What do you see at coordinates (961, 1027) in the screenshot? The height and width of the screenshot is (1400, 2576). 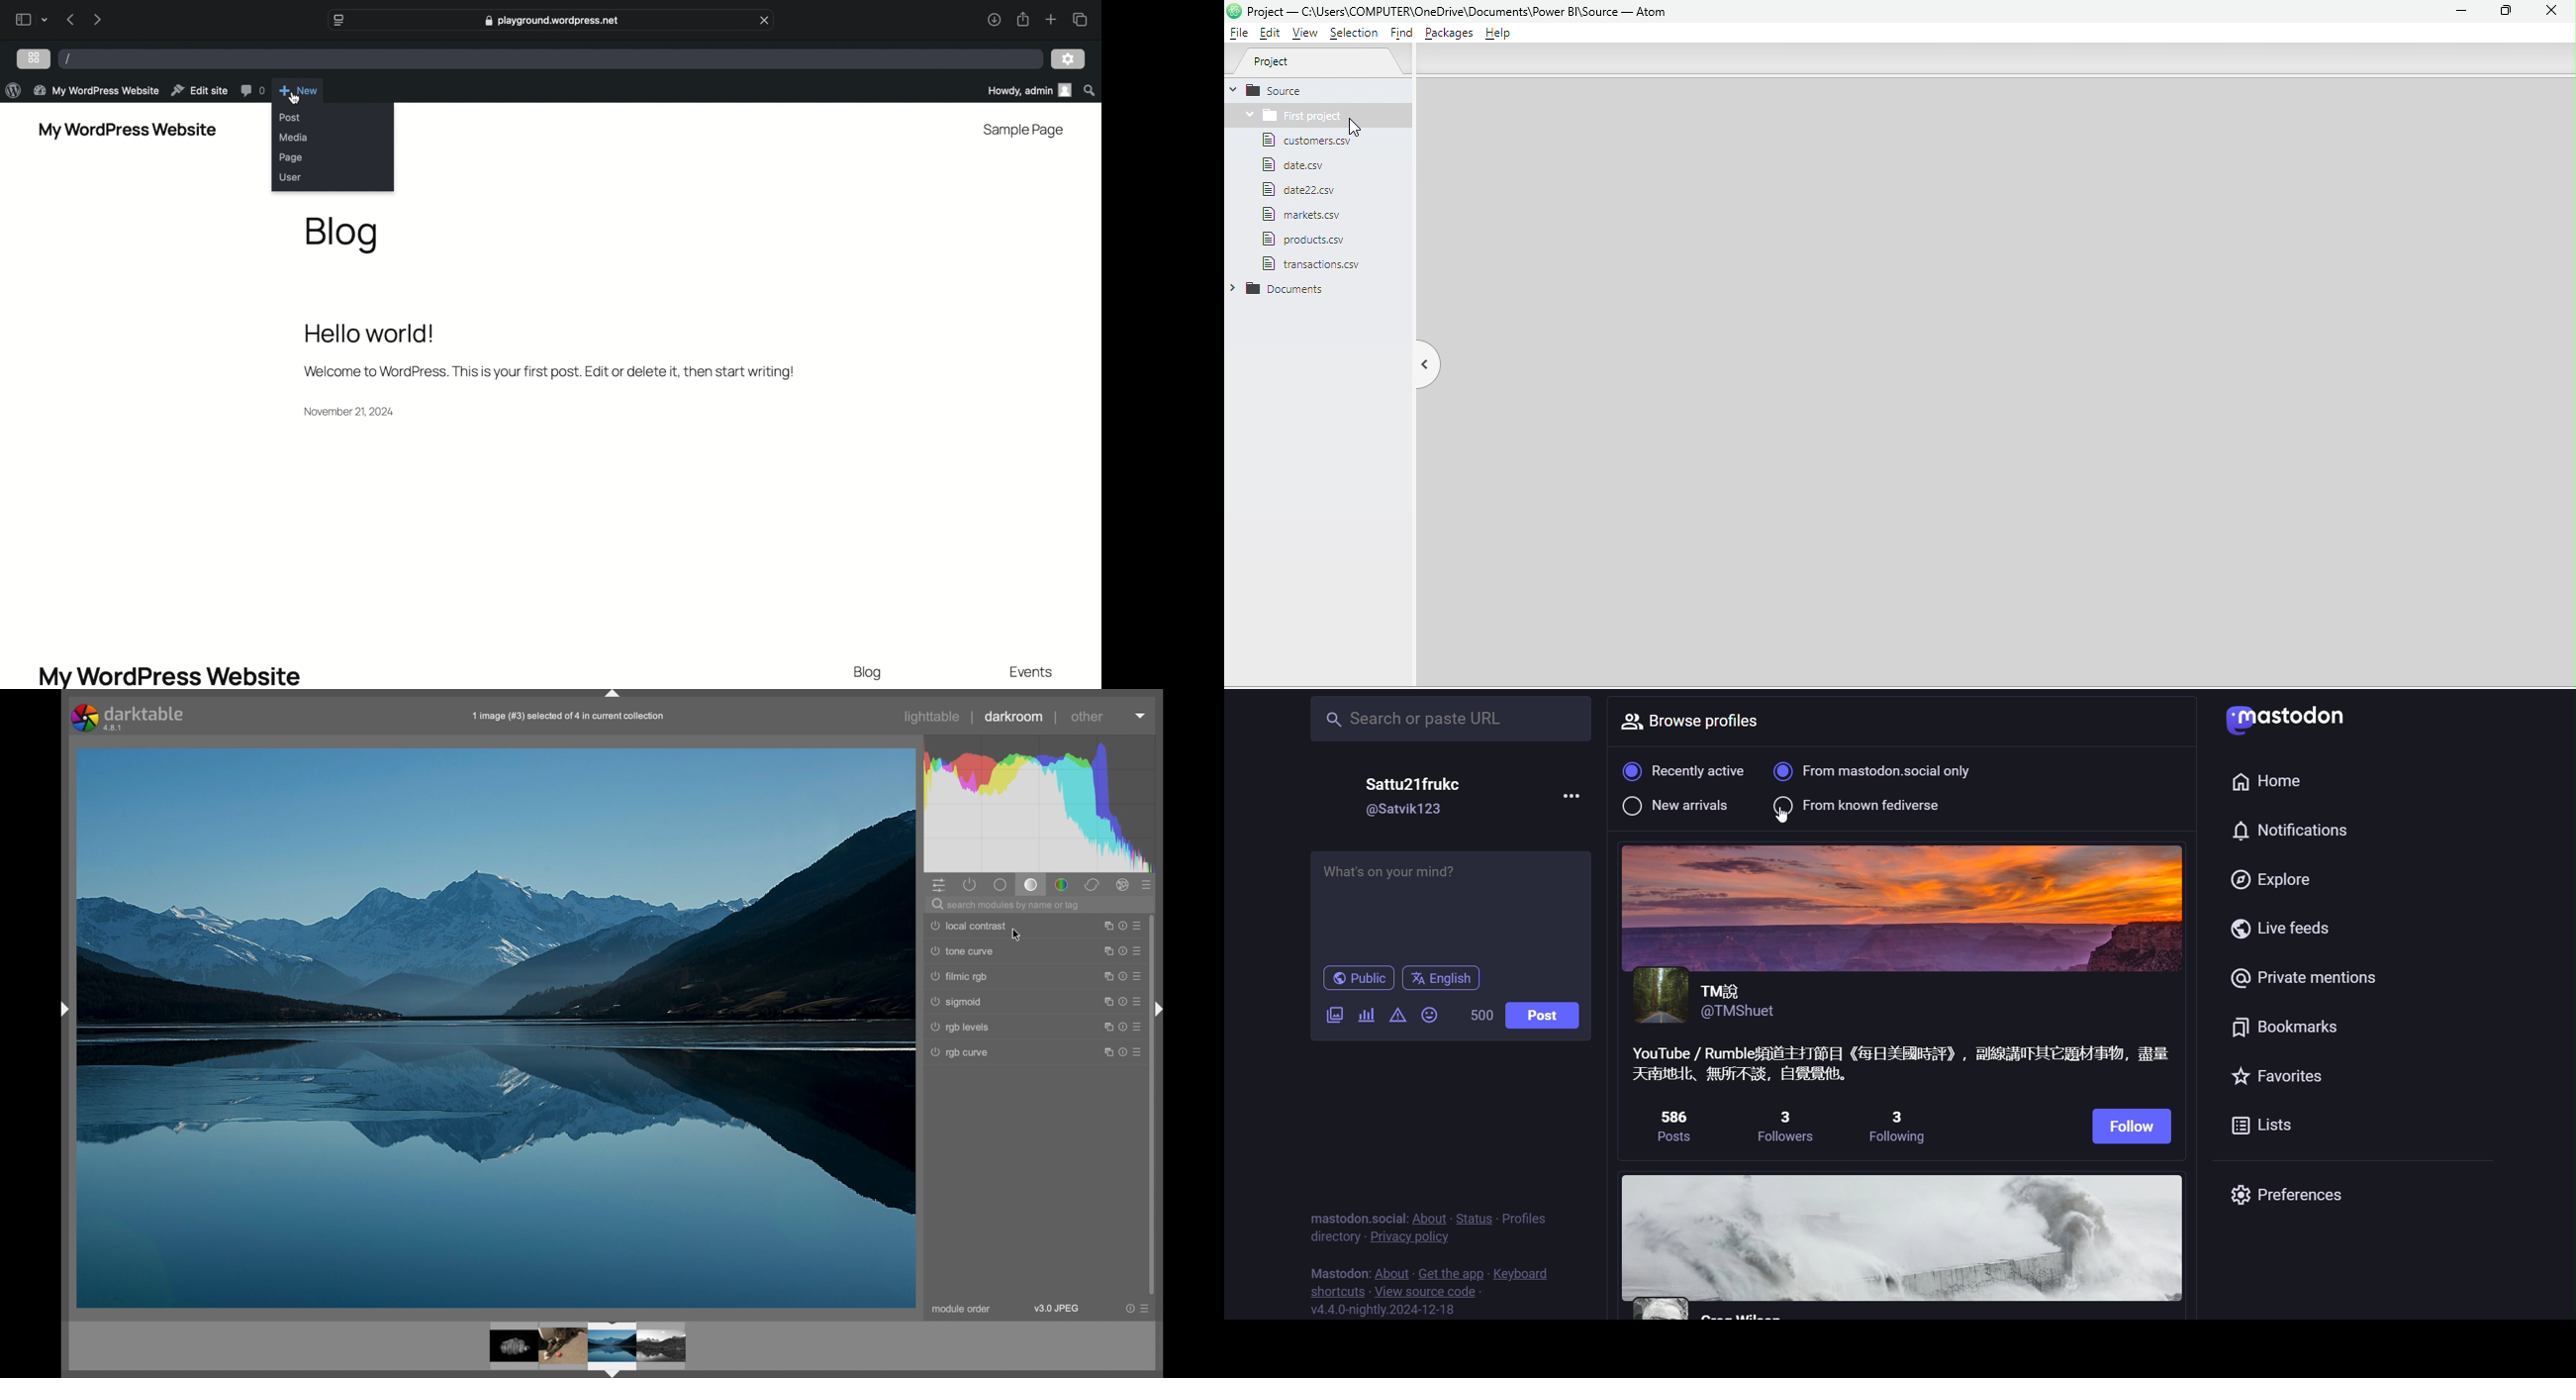 I see `rgb levels` at bounding box center [961, 1027].